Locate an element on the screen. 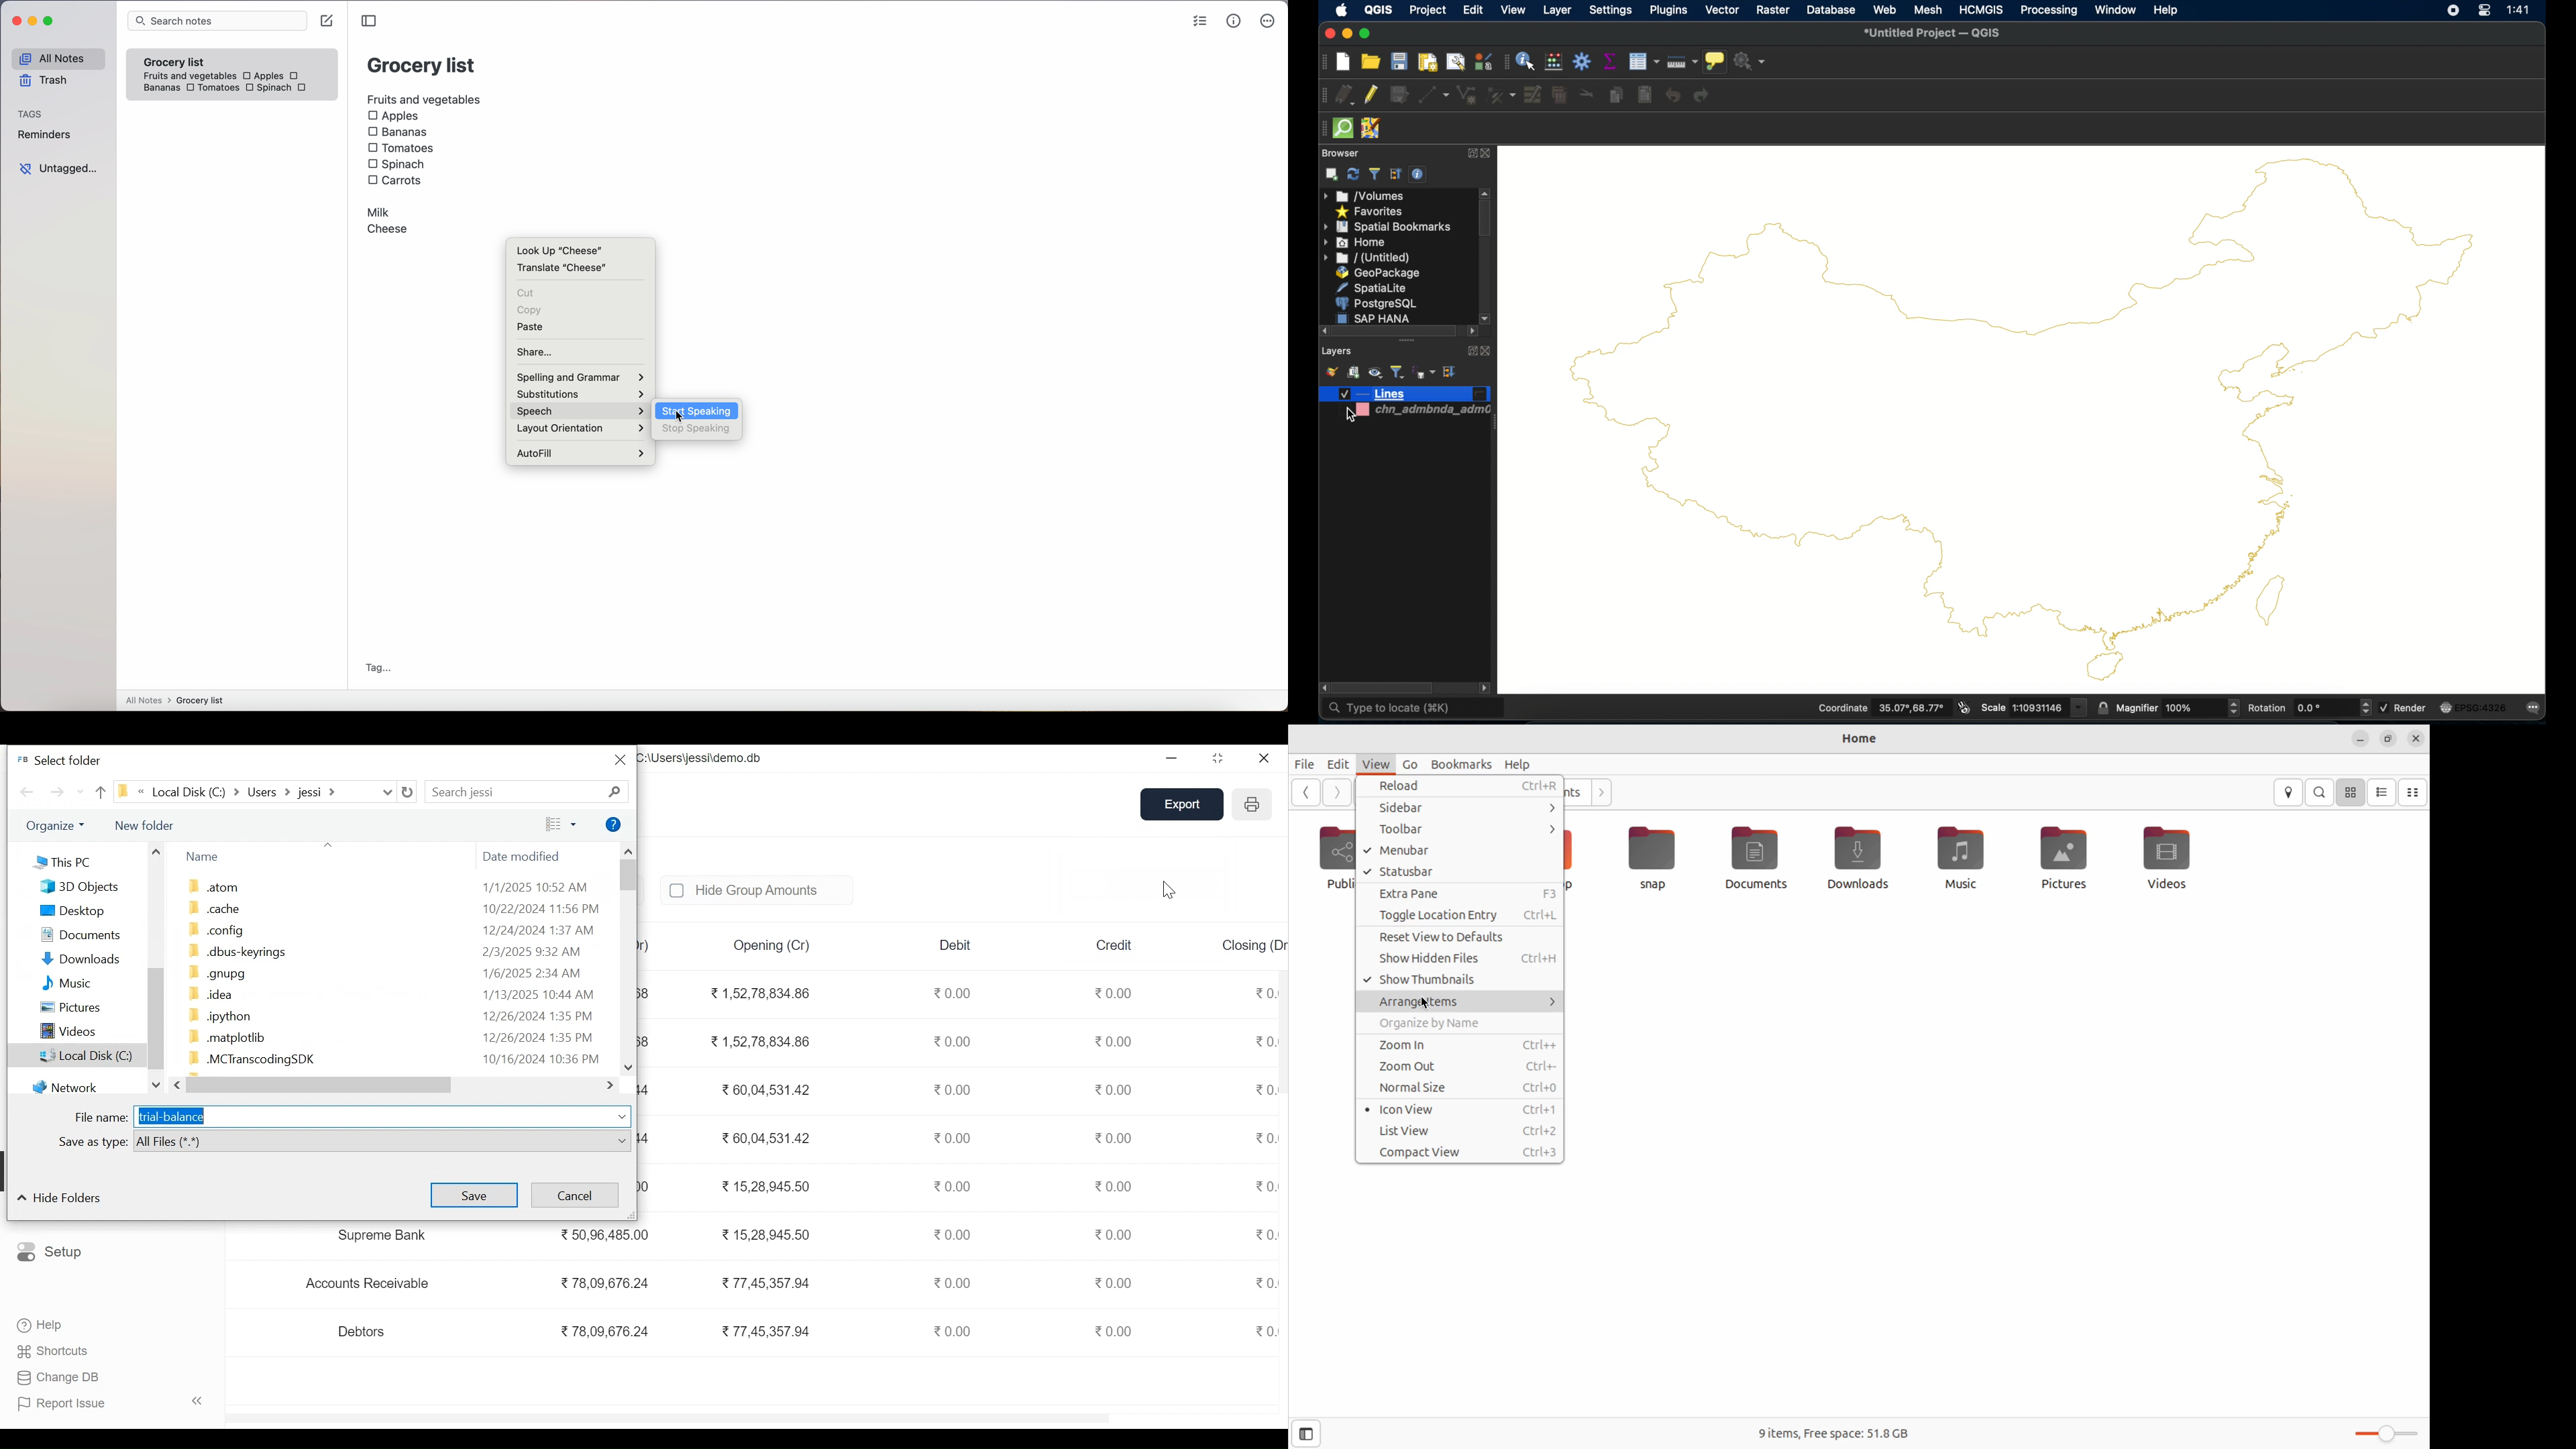 The width and height of the screenshot is (2576, 1456). Close is located at coordinates (1263, 757).